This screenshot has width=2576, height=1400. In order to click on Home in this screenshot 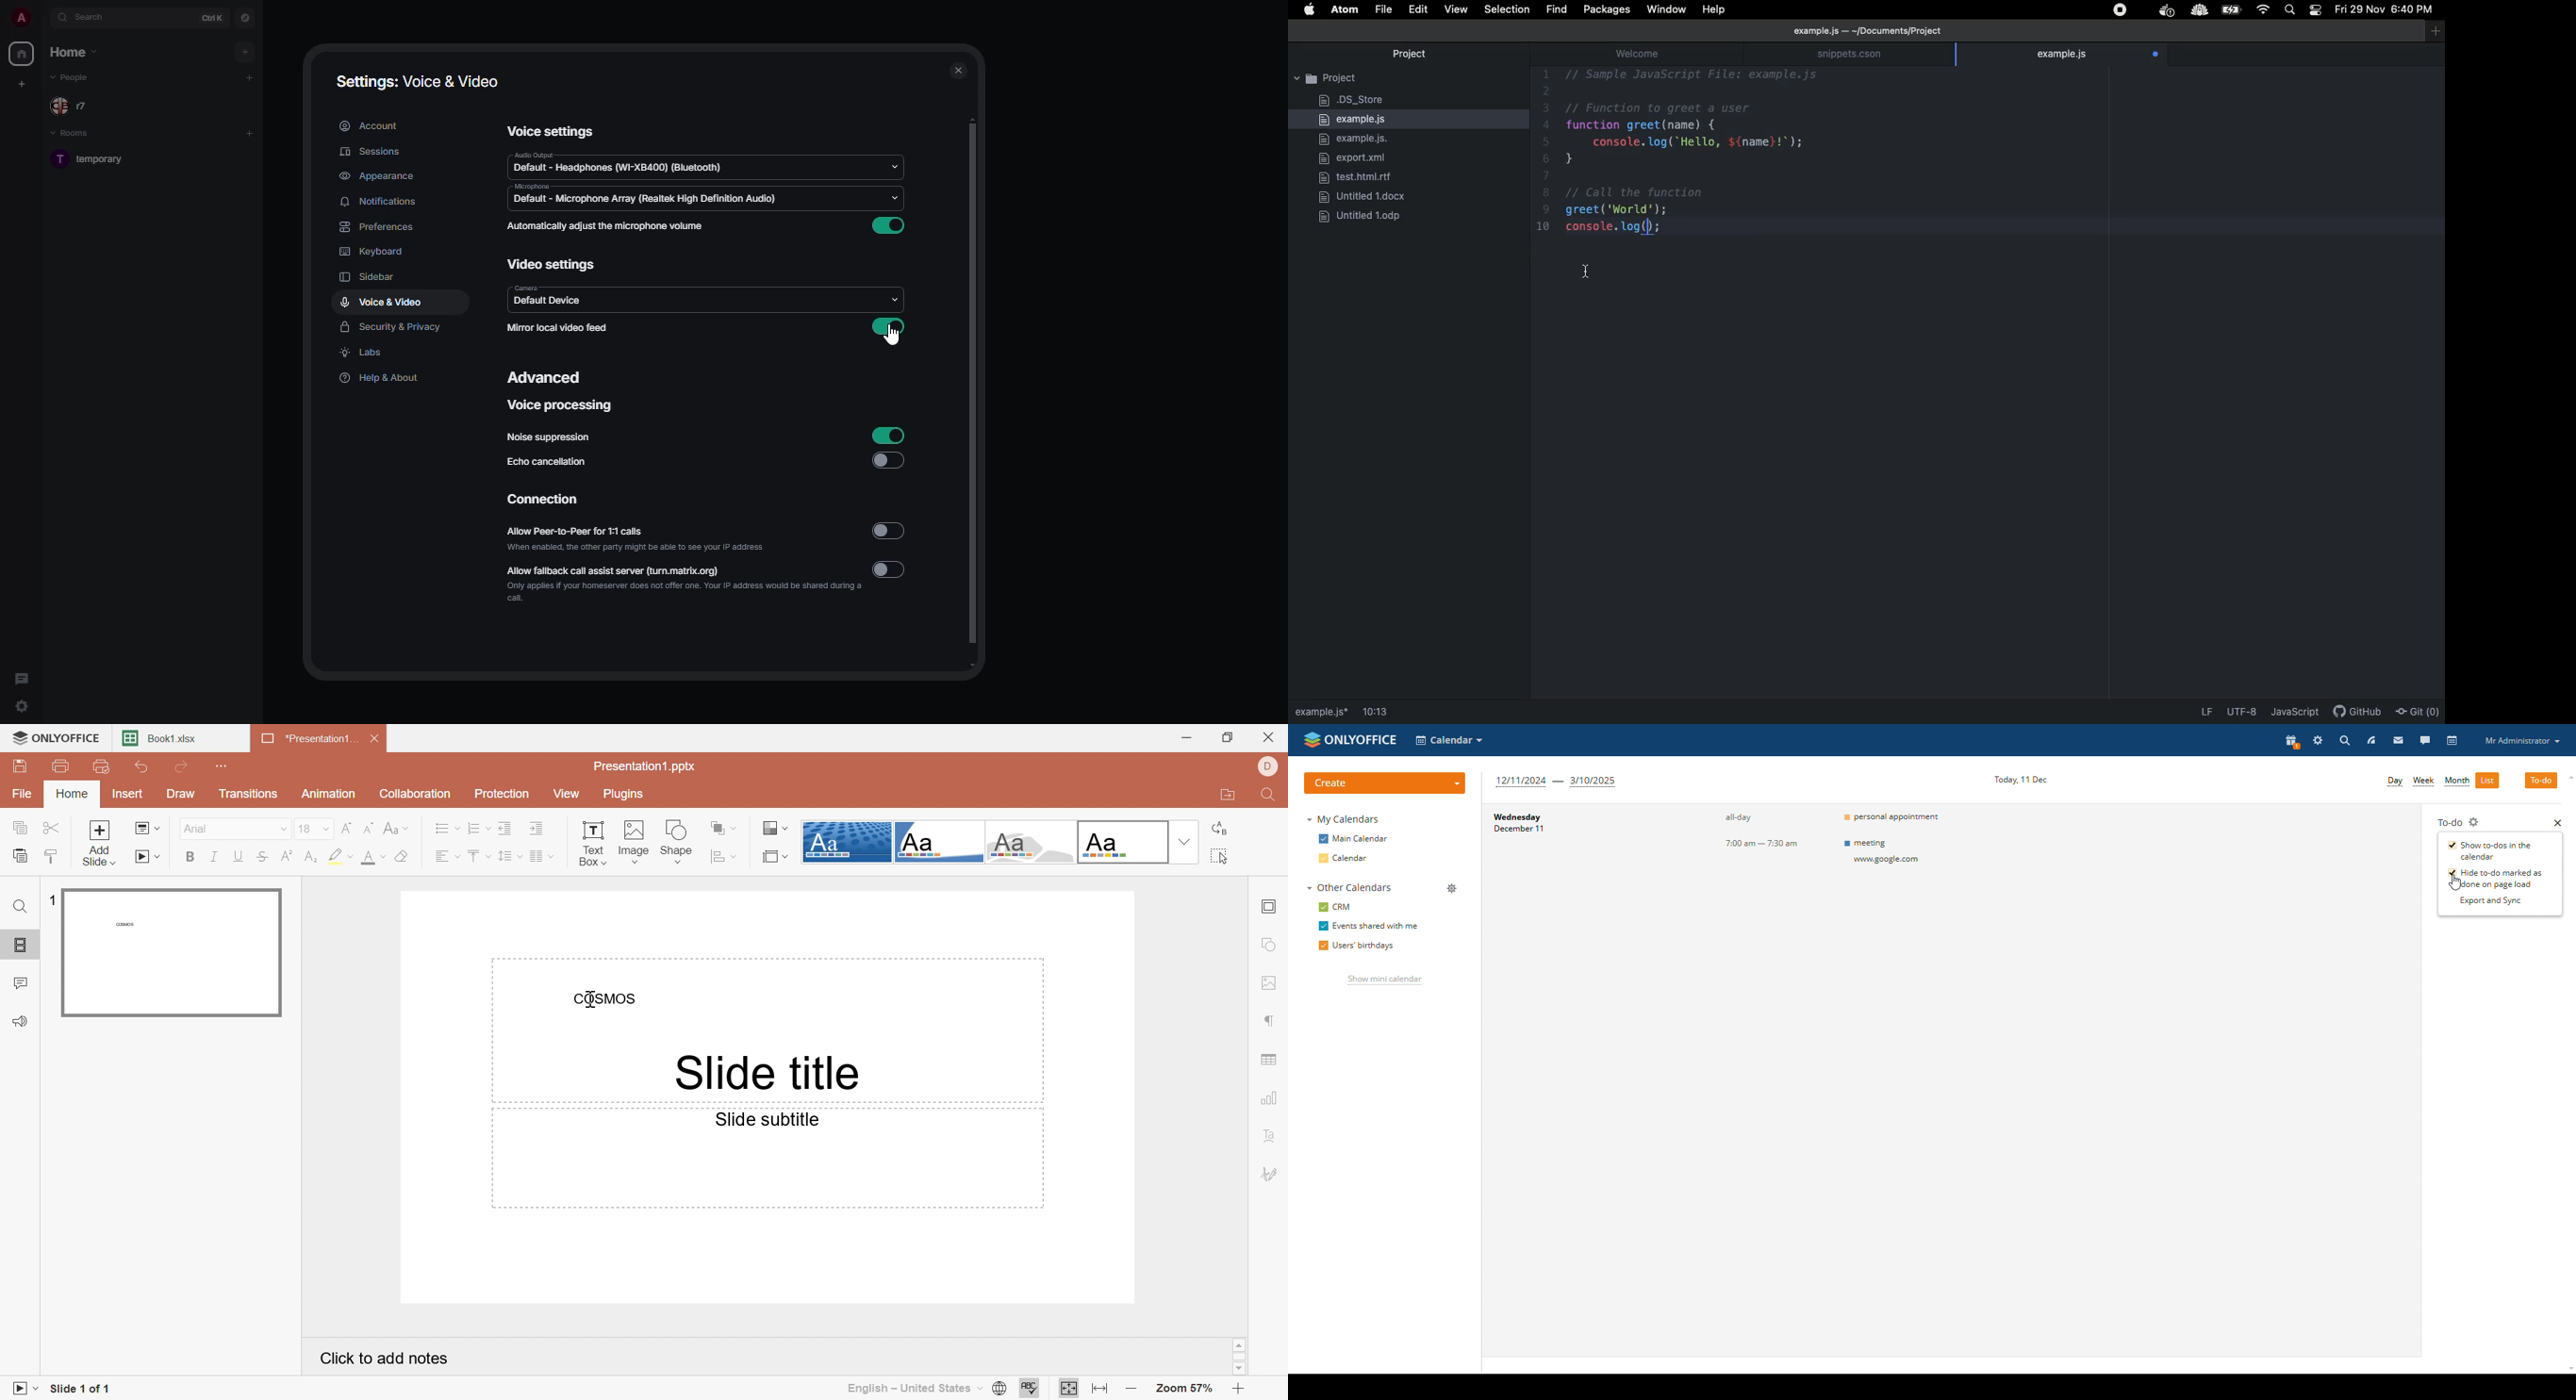, I will do `click(71, 794)`.